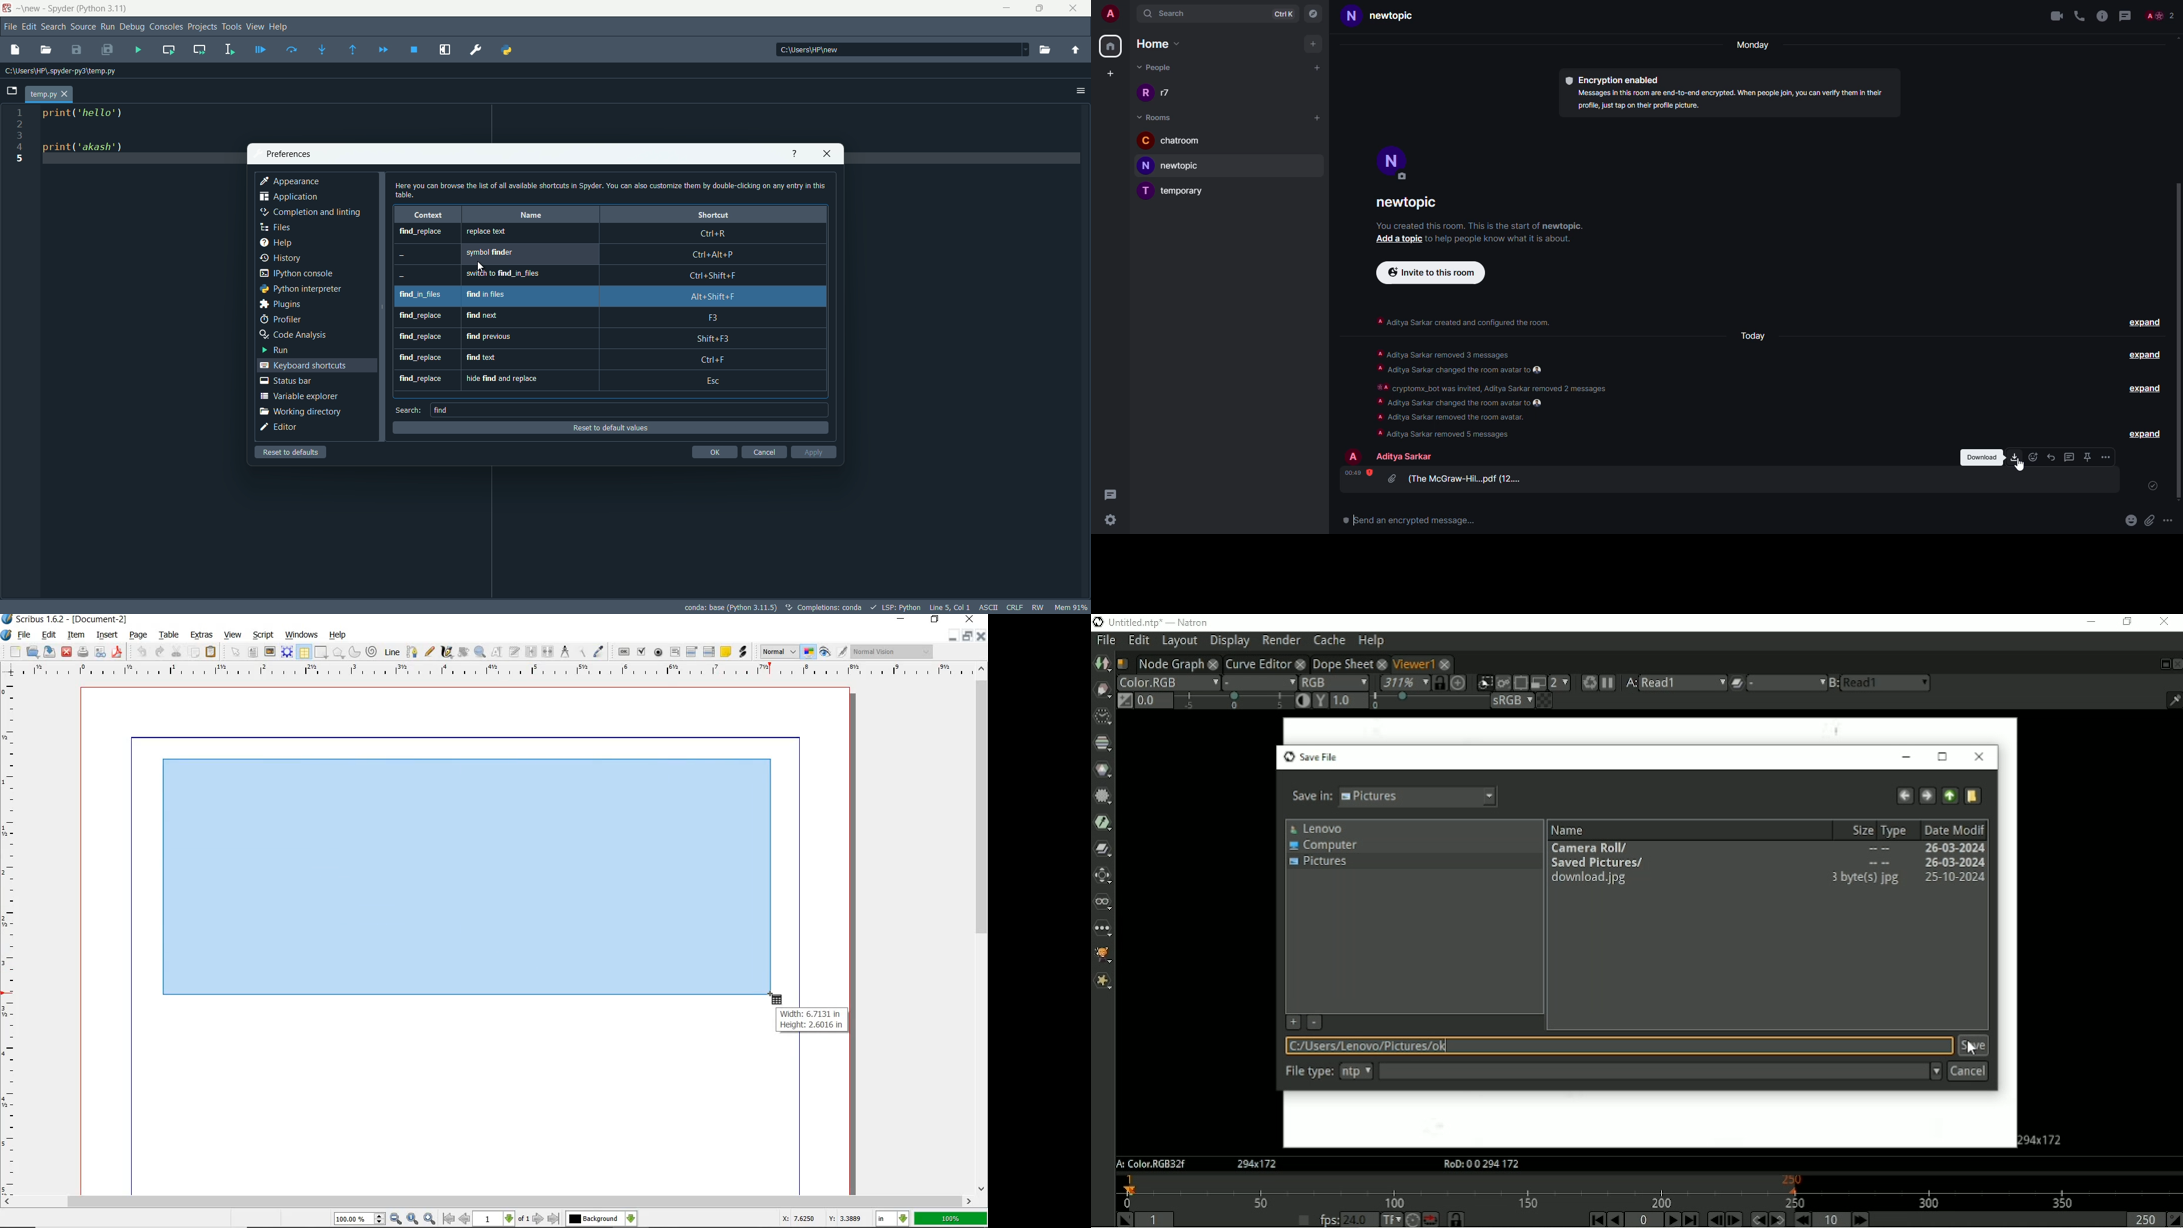 Image resolution: width=2184 pixels, height=1232 pixels. What do you see at coordinates (601, 1220) in the screenshot?
I see `select the current layer` at bounding box center [601, 1220].